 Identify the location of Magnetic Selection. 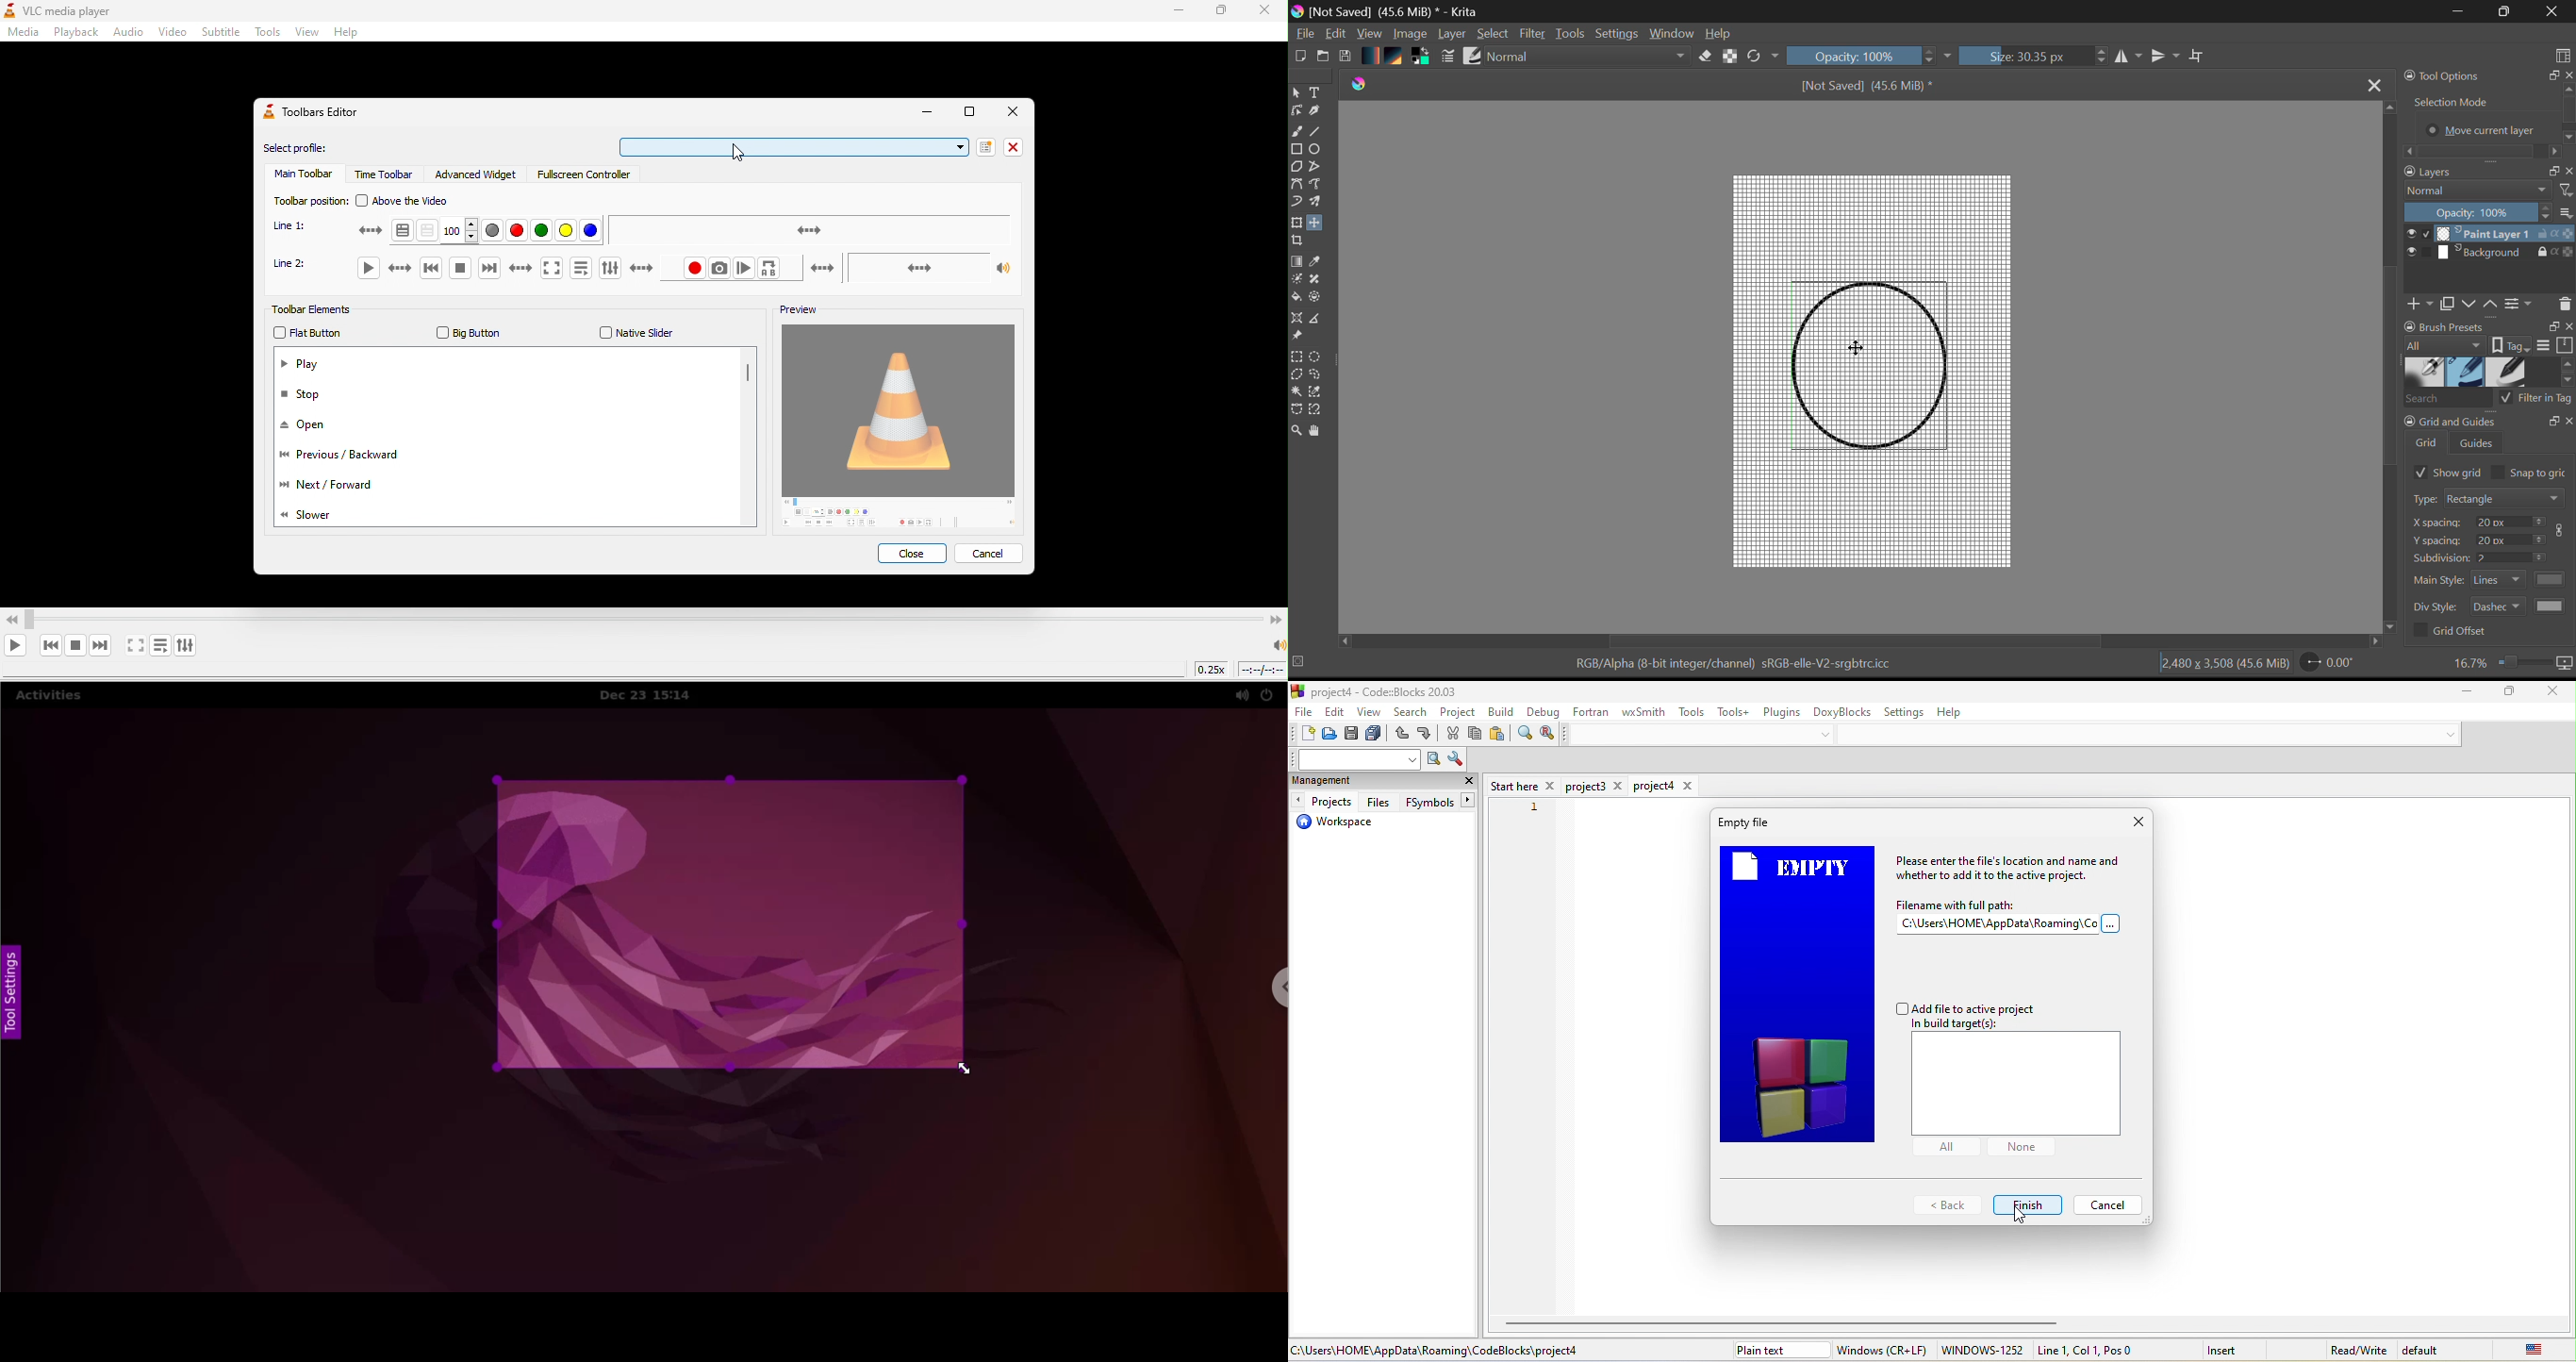
(1313, 410).